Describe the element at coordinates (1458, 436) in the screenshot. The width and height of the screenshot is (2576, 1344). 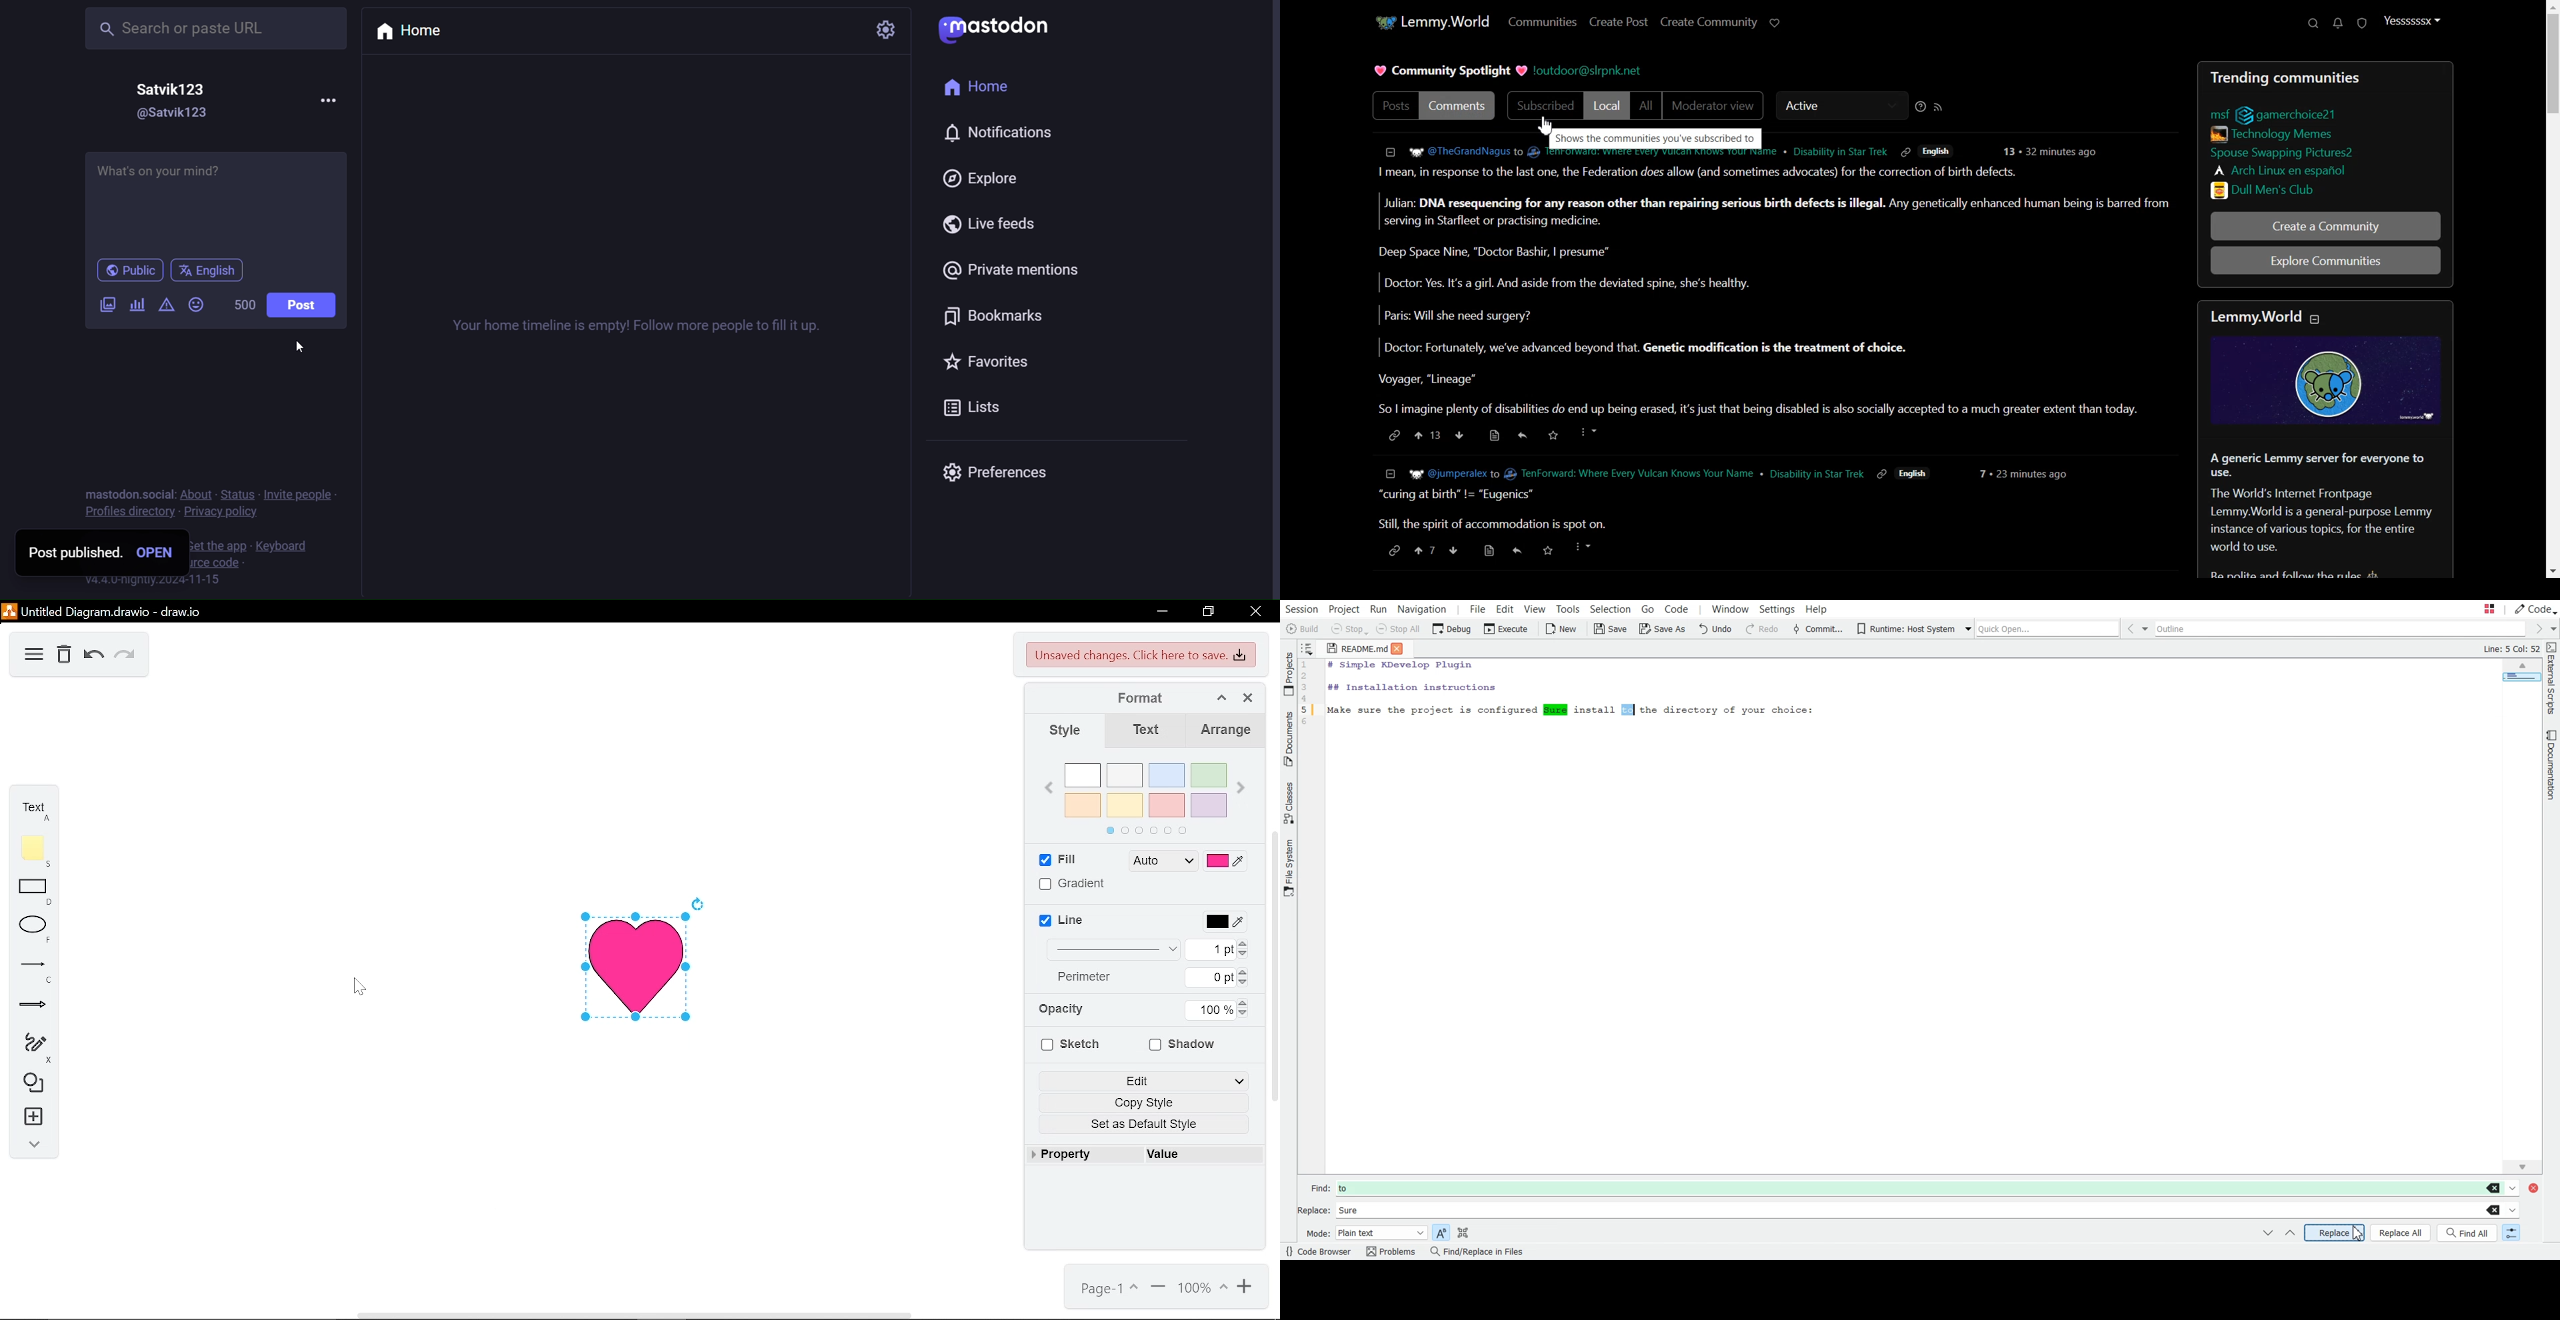
I see `downvote` at that location.